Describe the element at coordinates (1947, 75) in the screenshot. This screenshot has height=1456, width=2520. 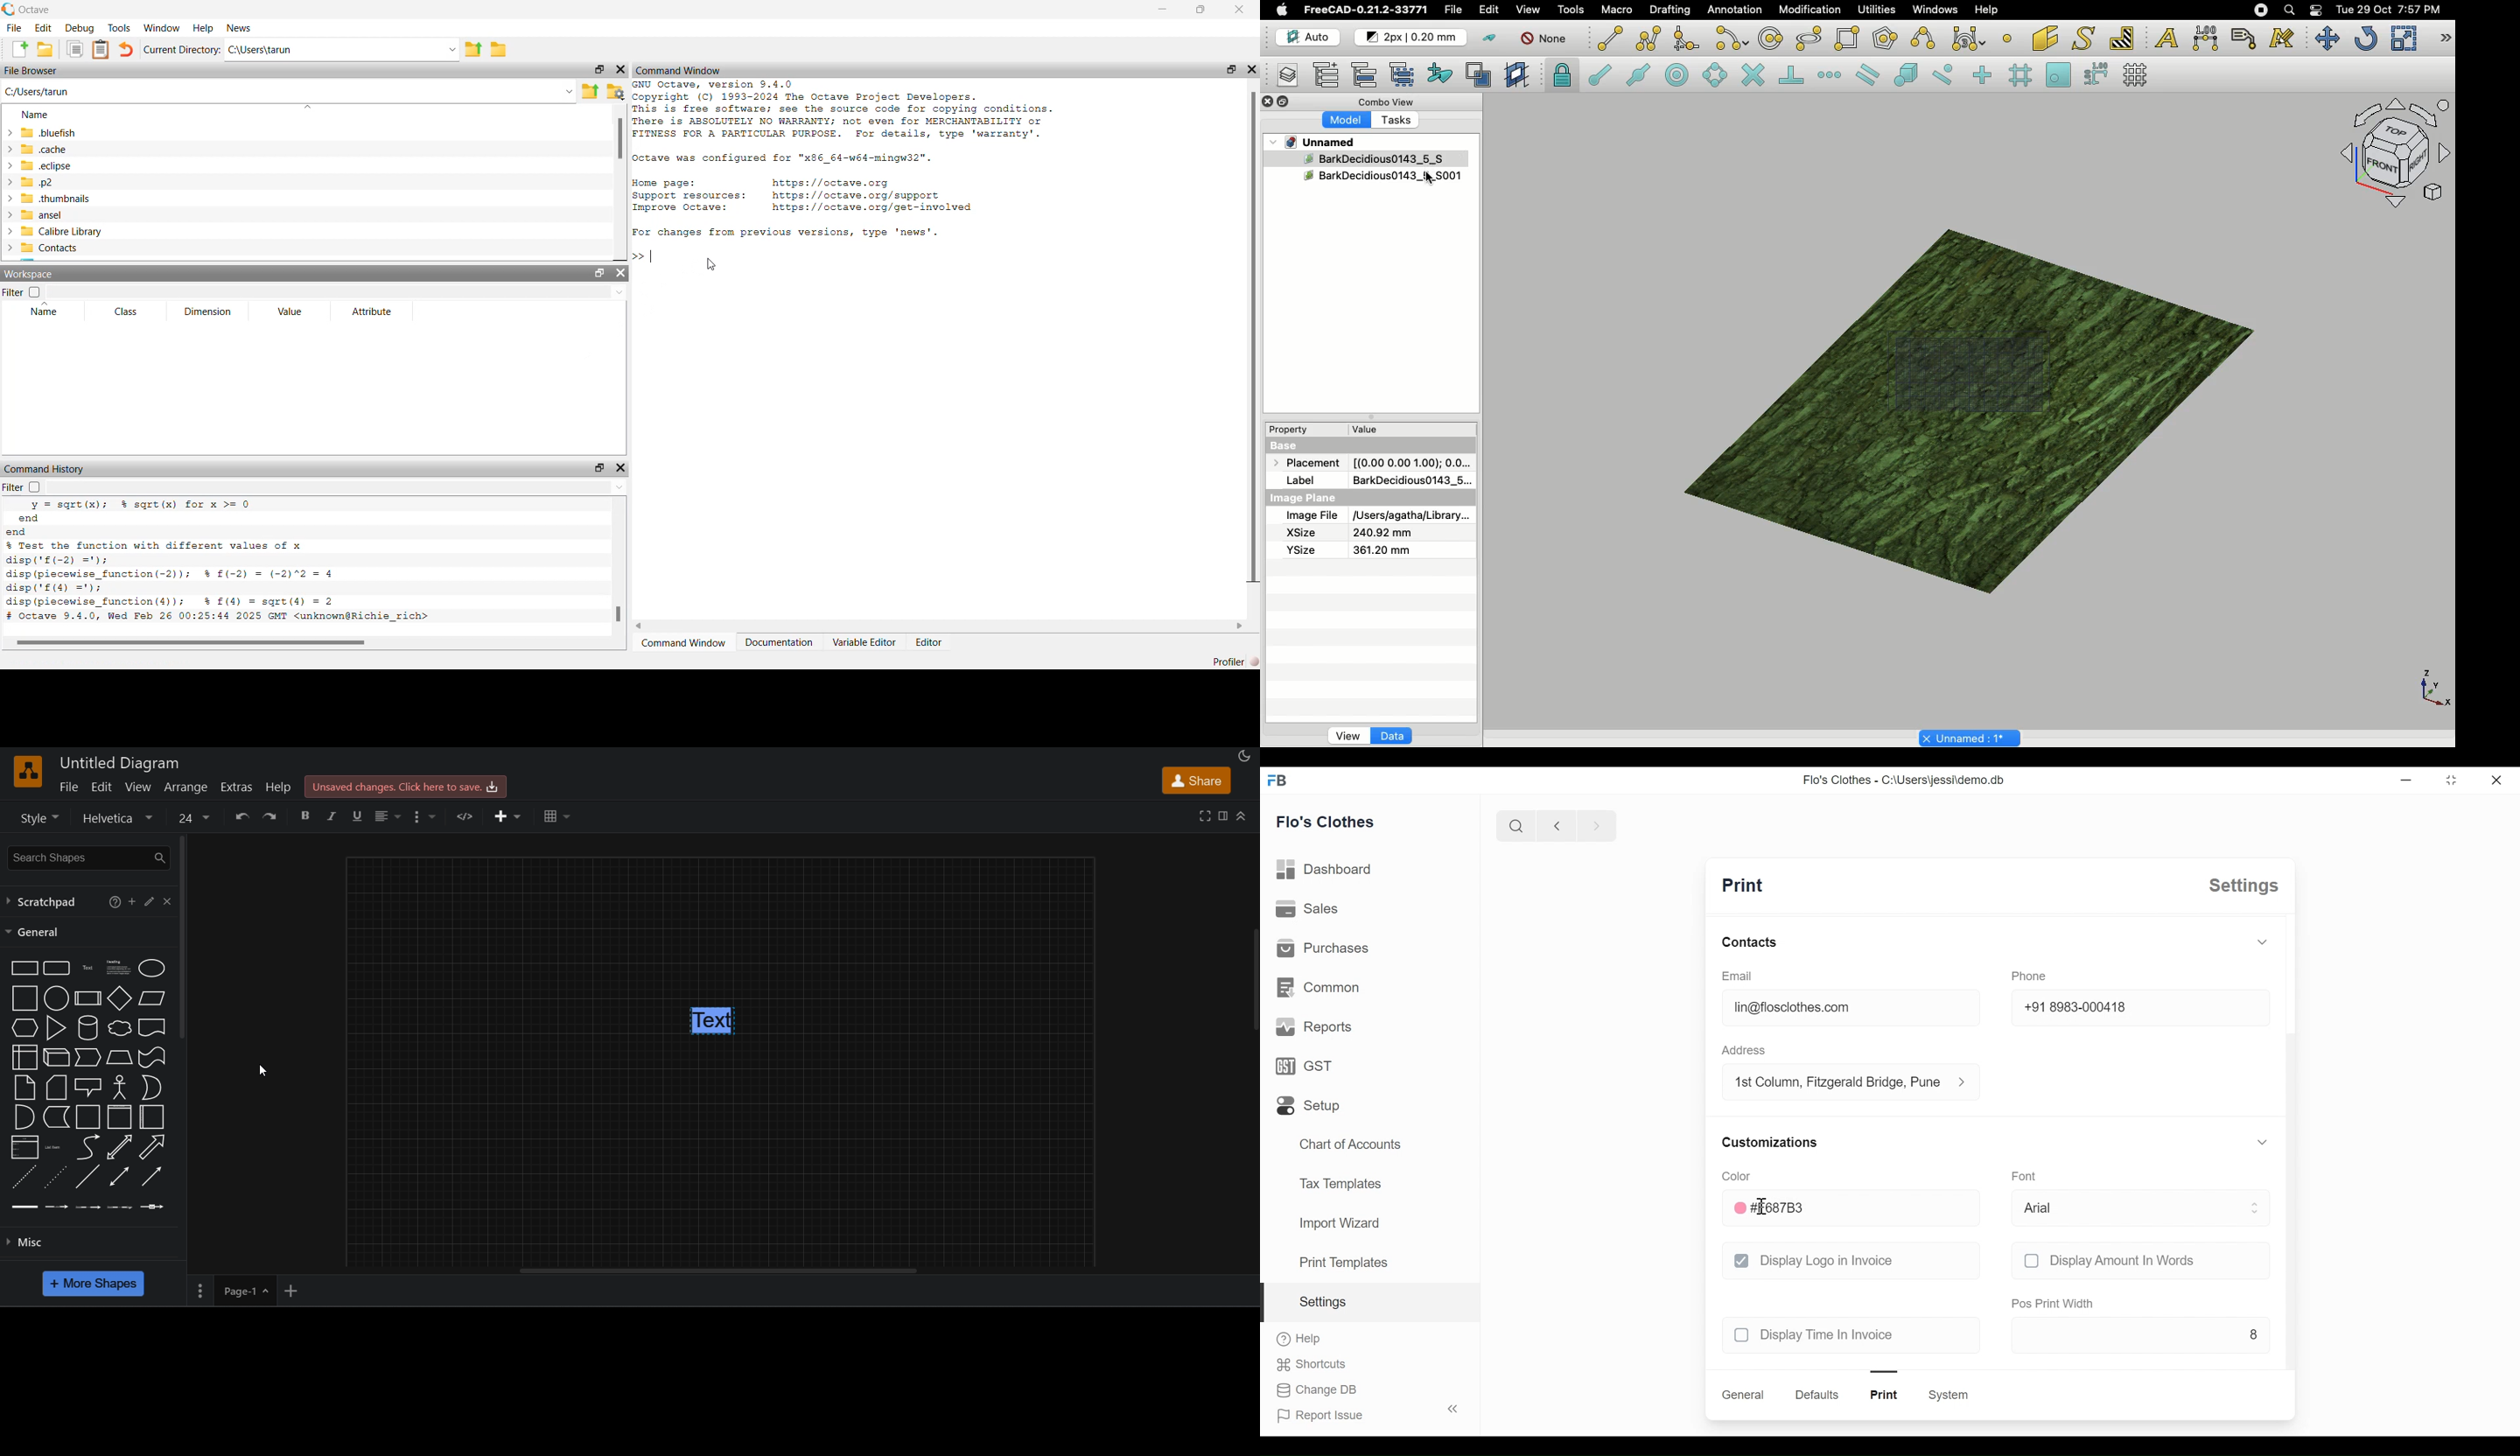
I see `Snap near` at that location.